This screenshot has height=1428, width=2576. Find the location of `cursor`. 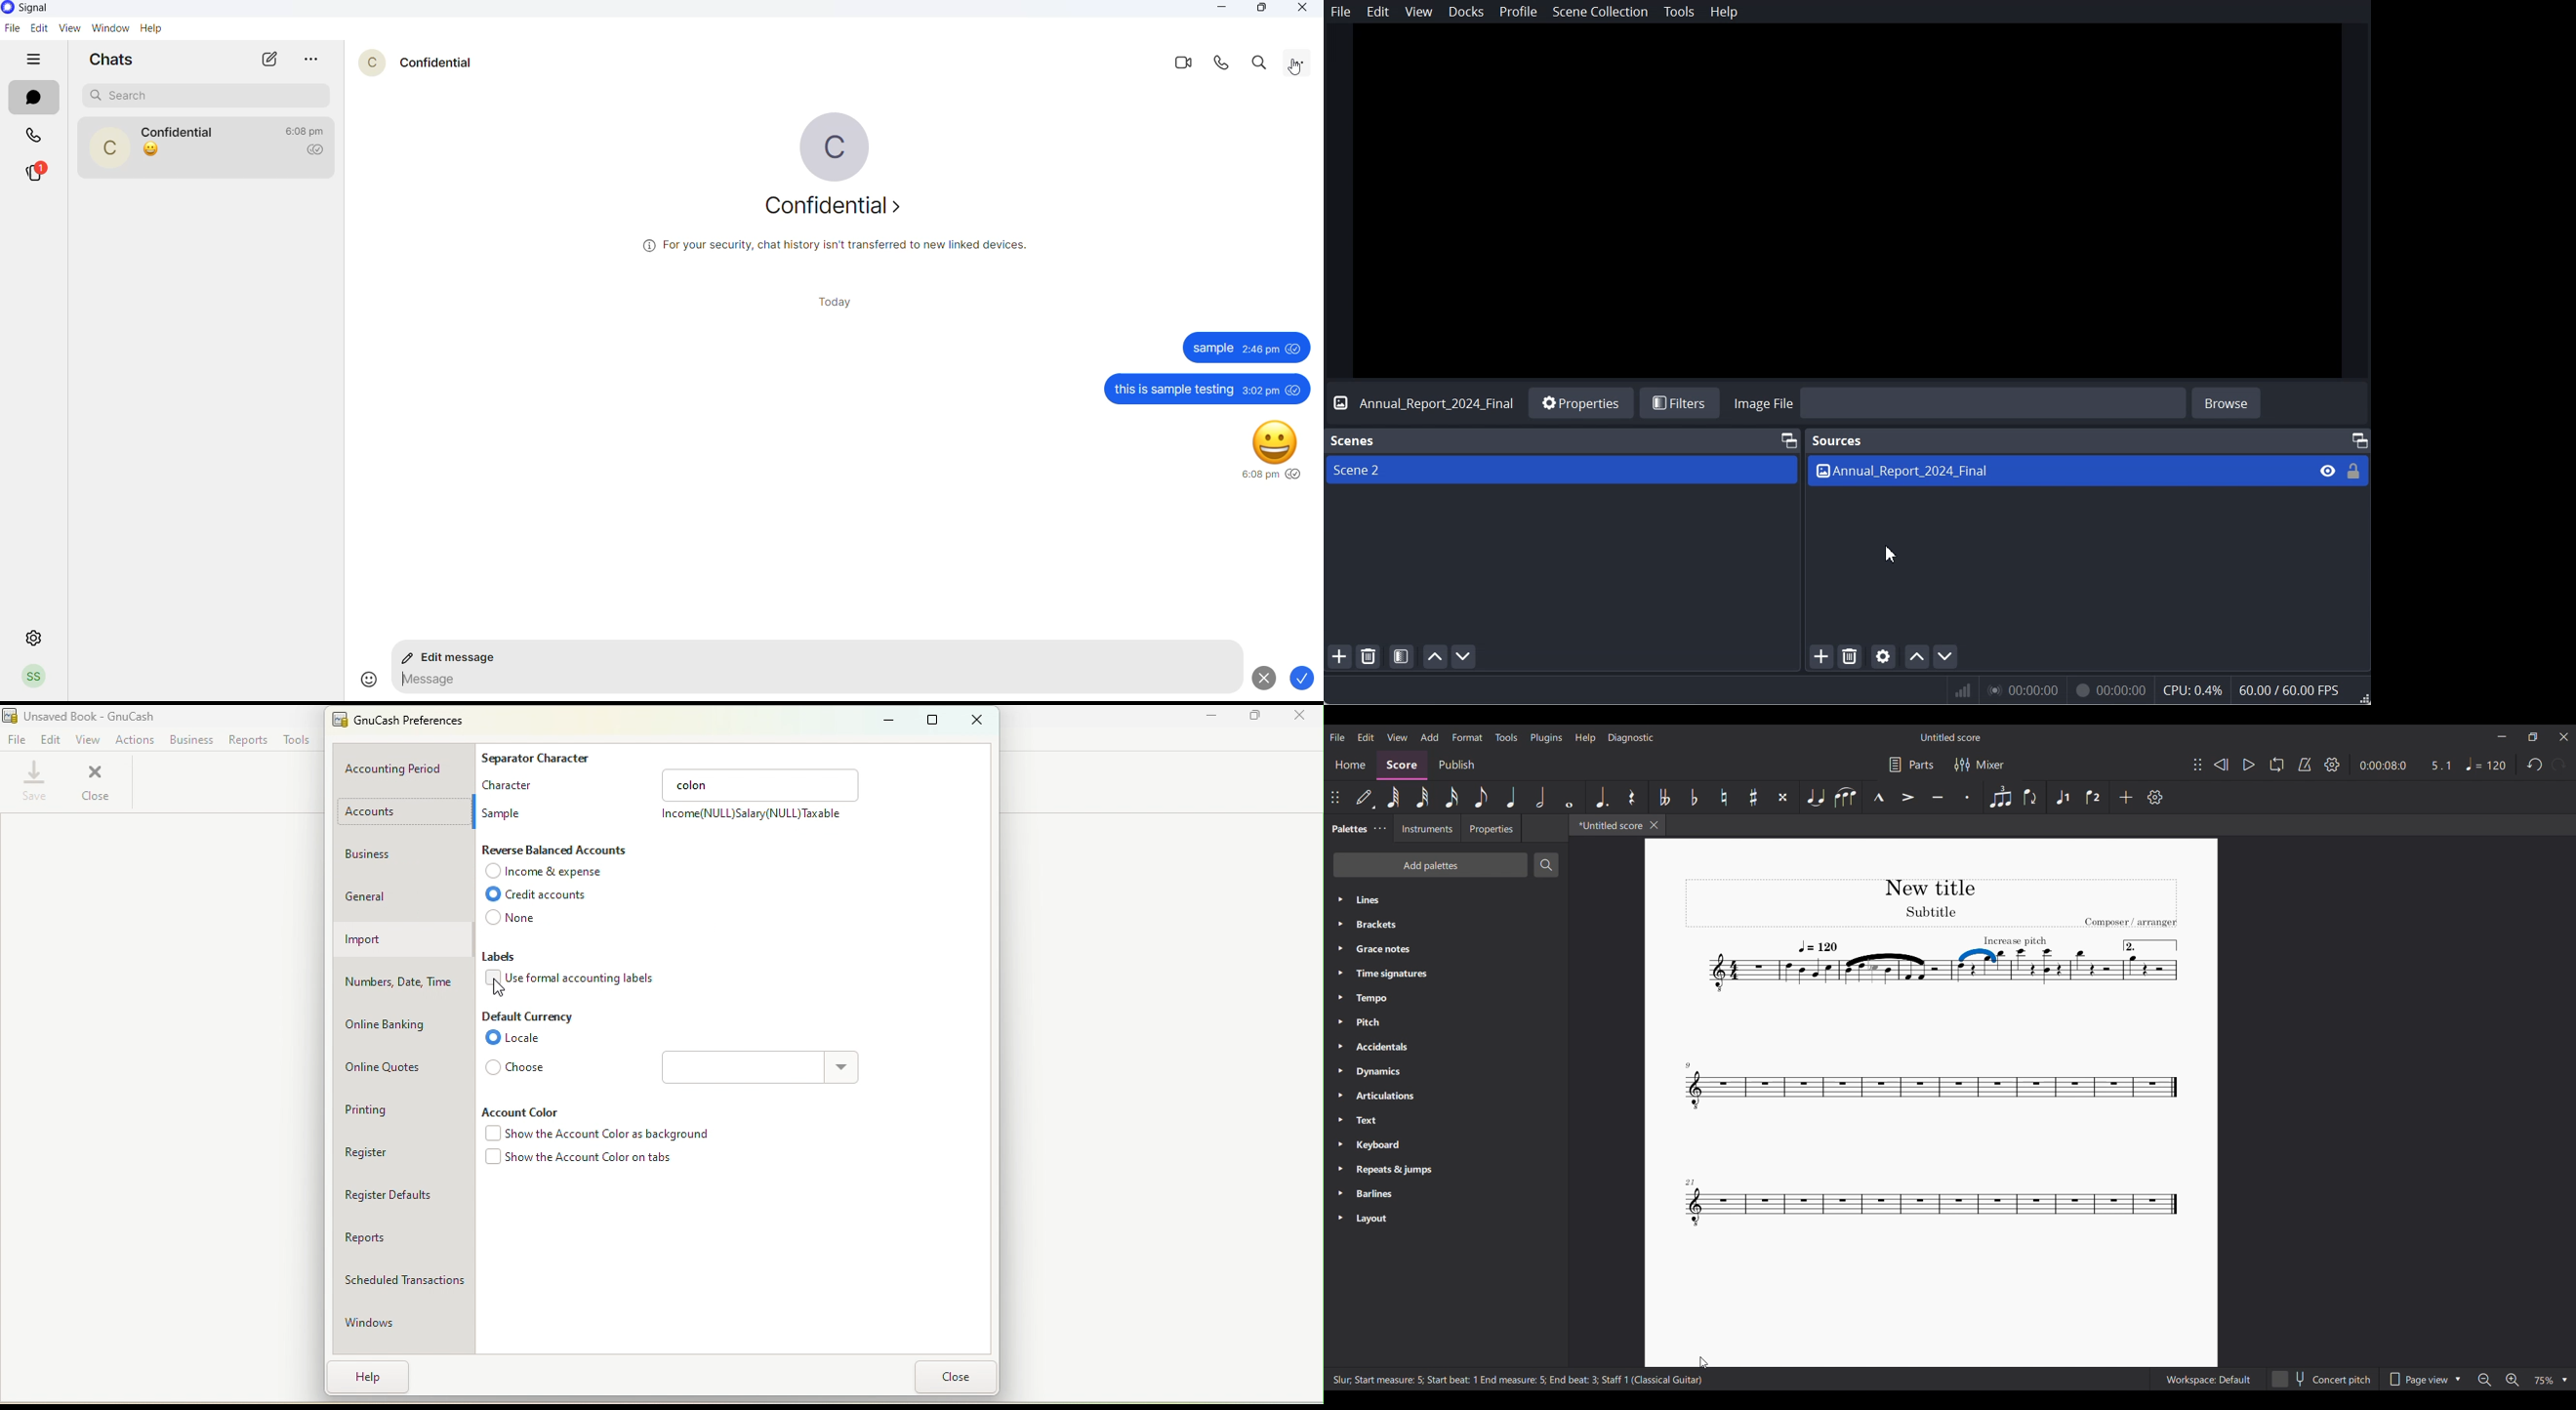

cursor is located at coordinates (1295, 69).